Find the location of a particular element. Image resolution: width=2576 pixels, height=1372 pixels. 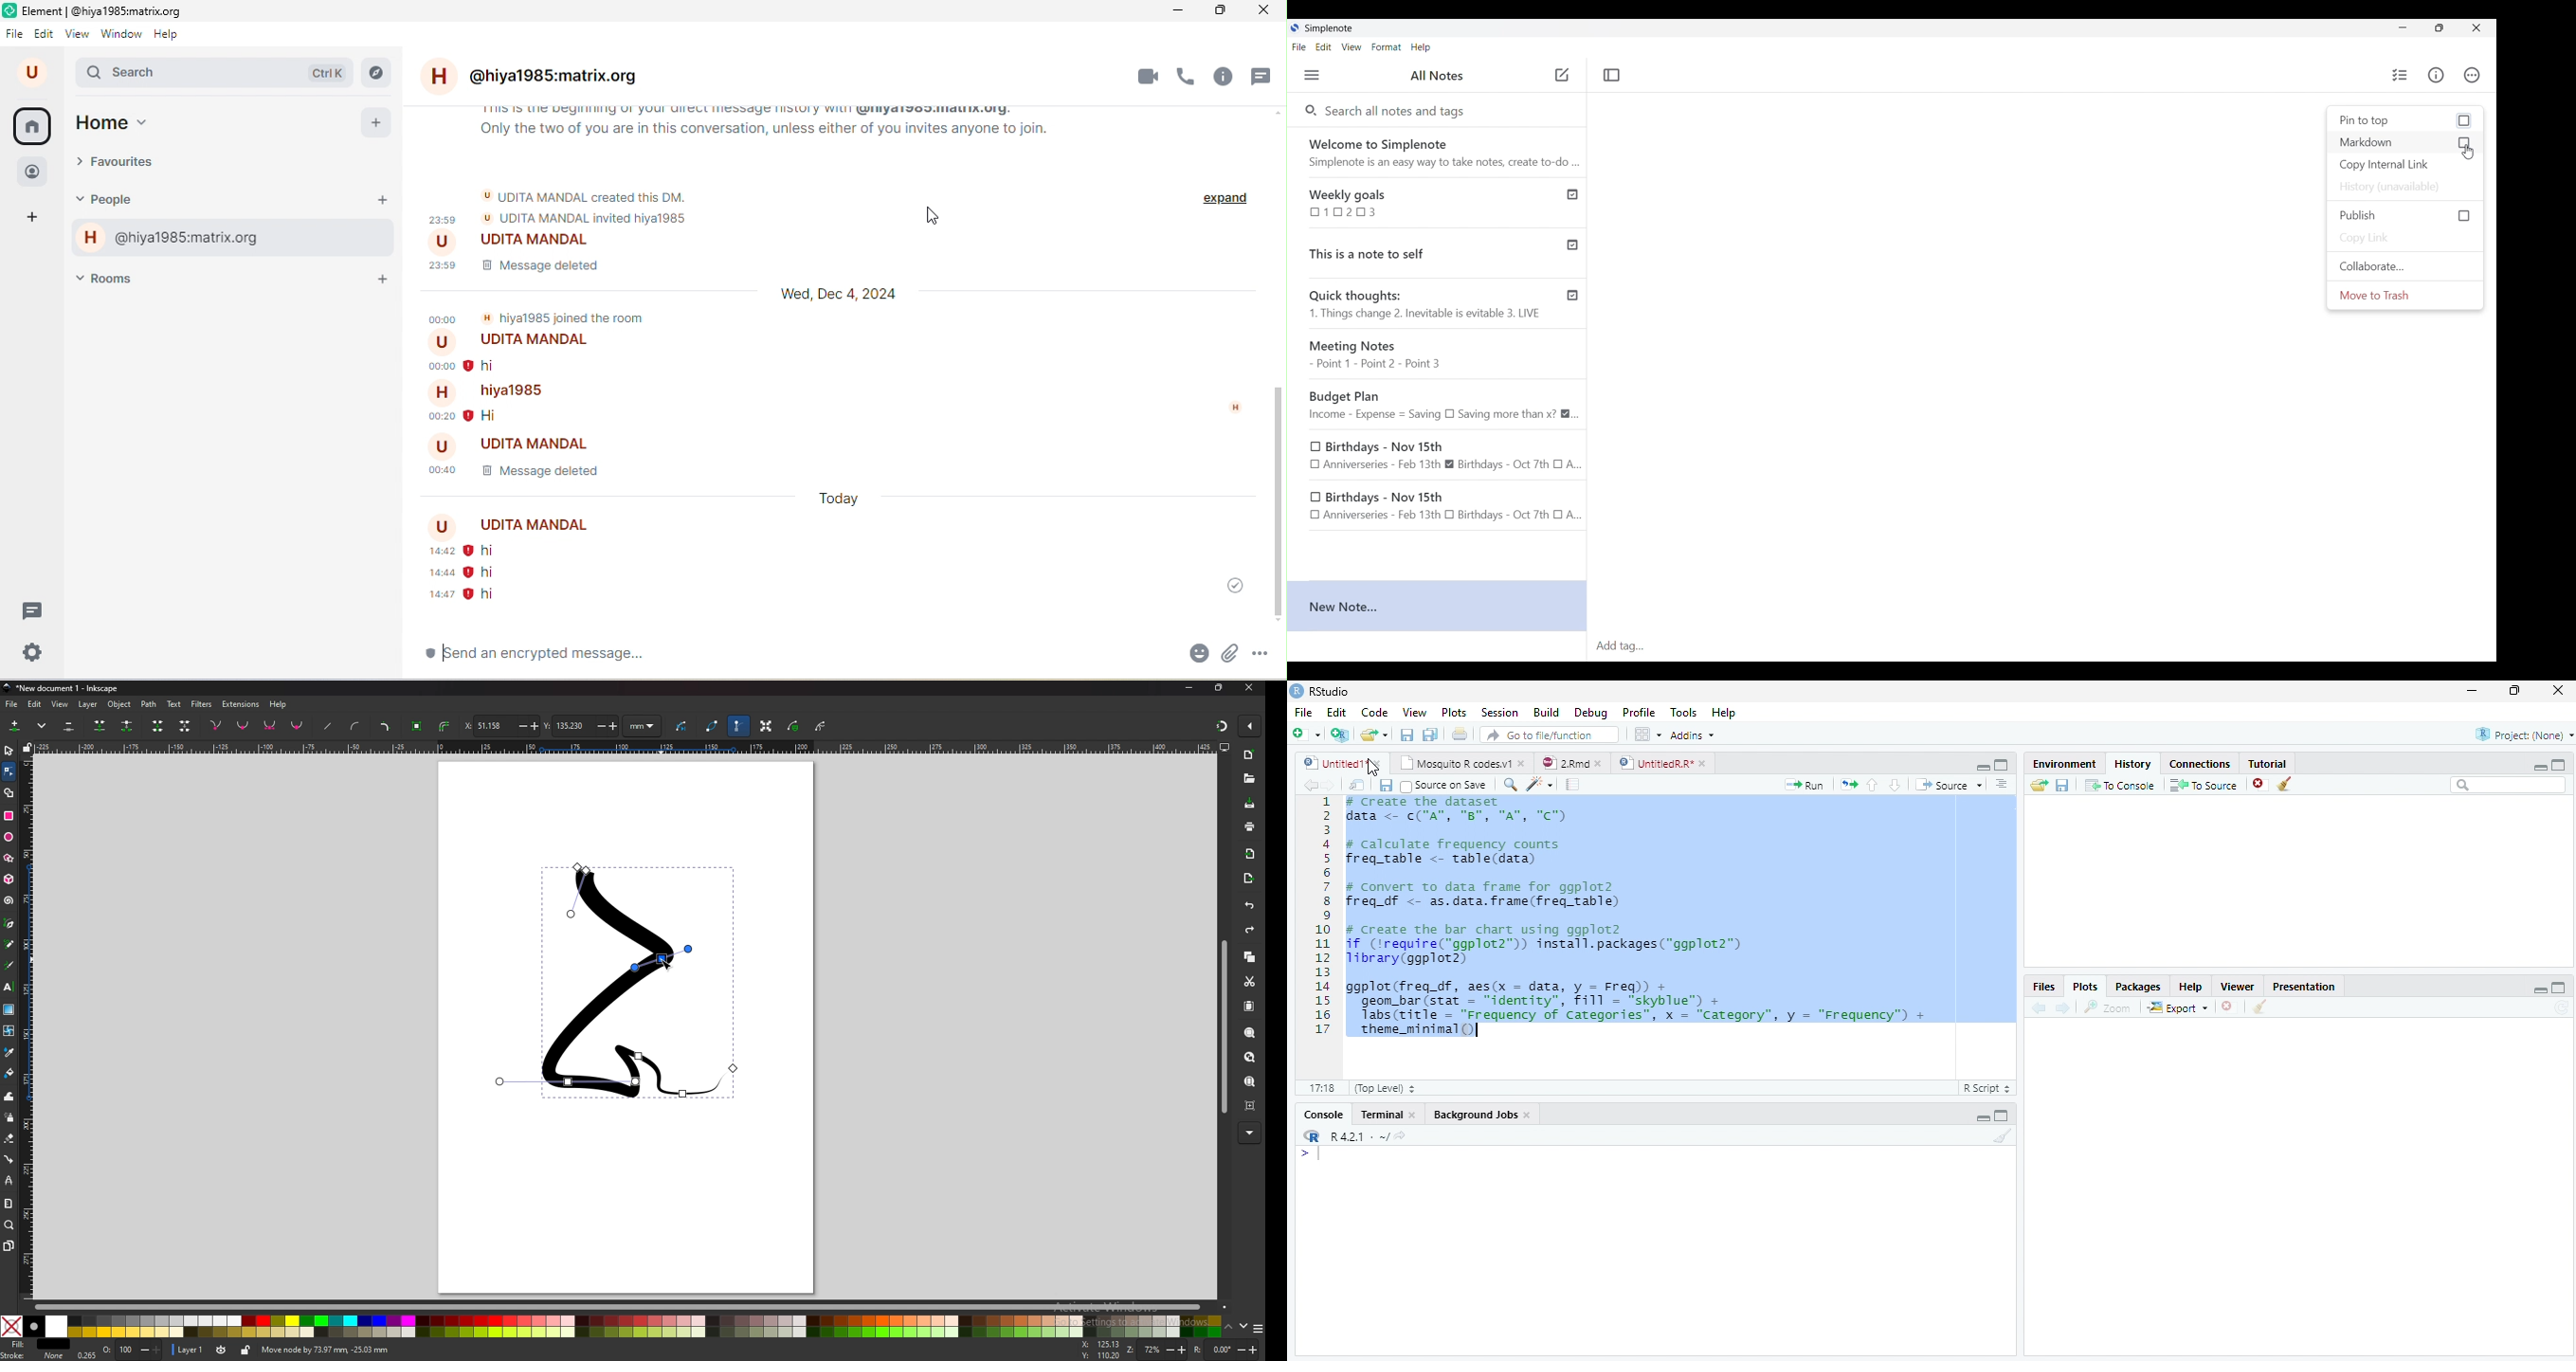

show clipping path is located at coordinates (822, 726).